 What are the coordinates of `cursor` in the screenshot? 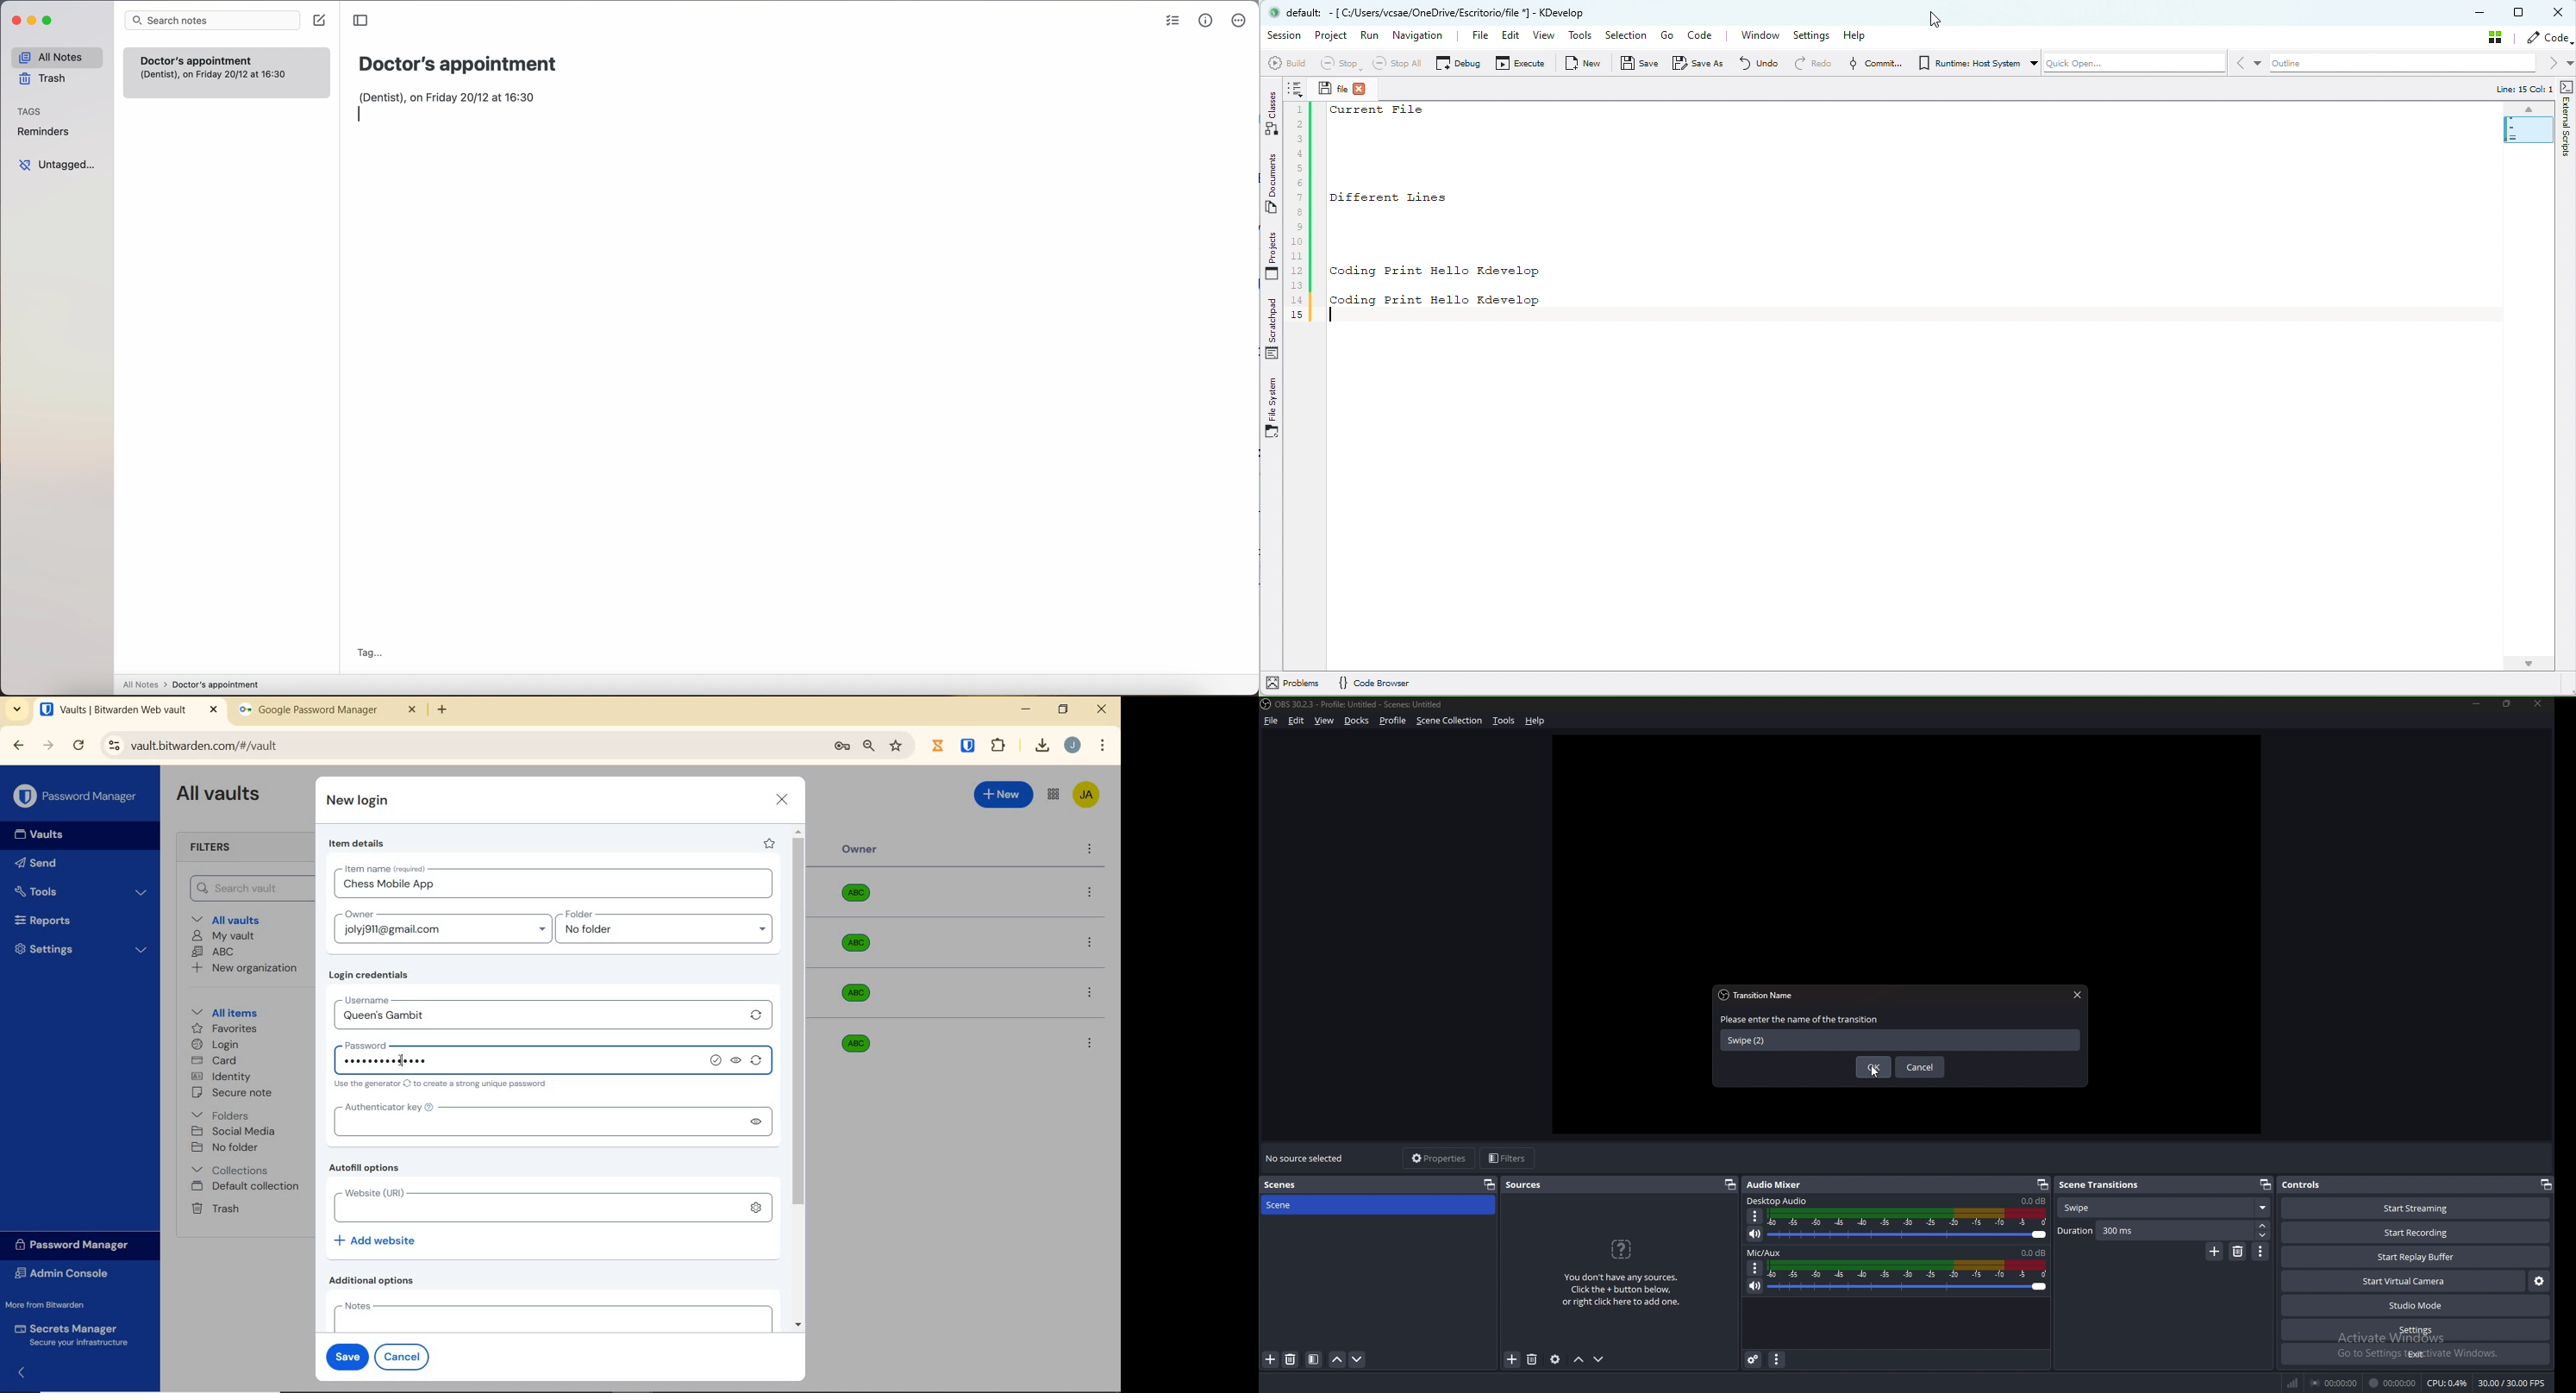 It's located at (1872, 1071).